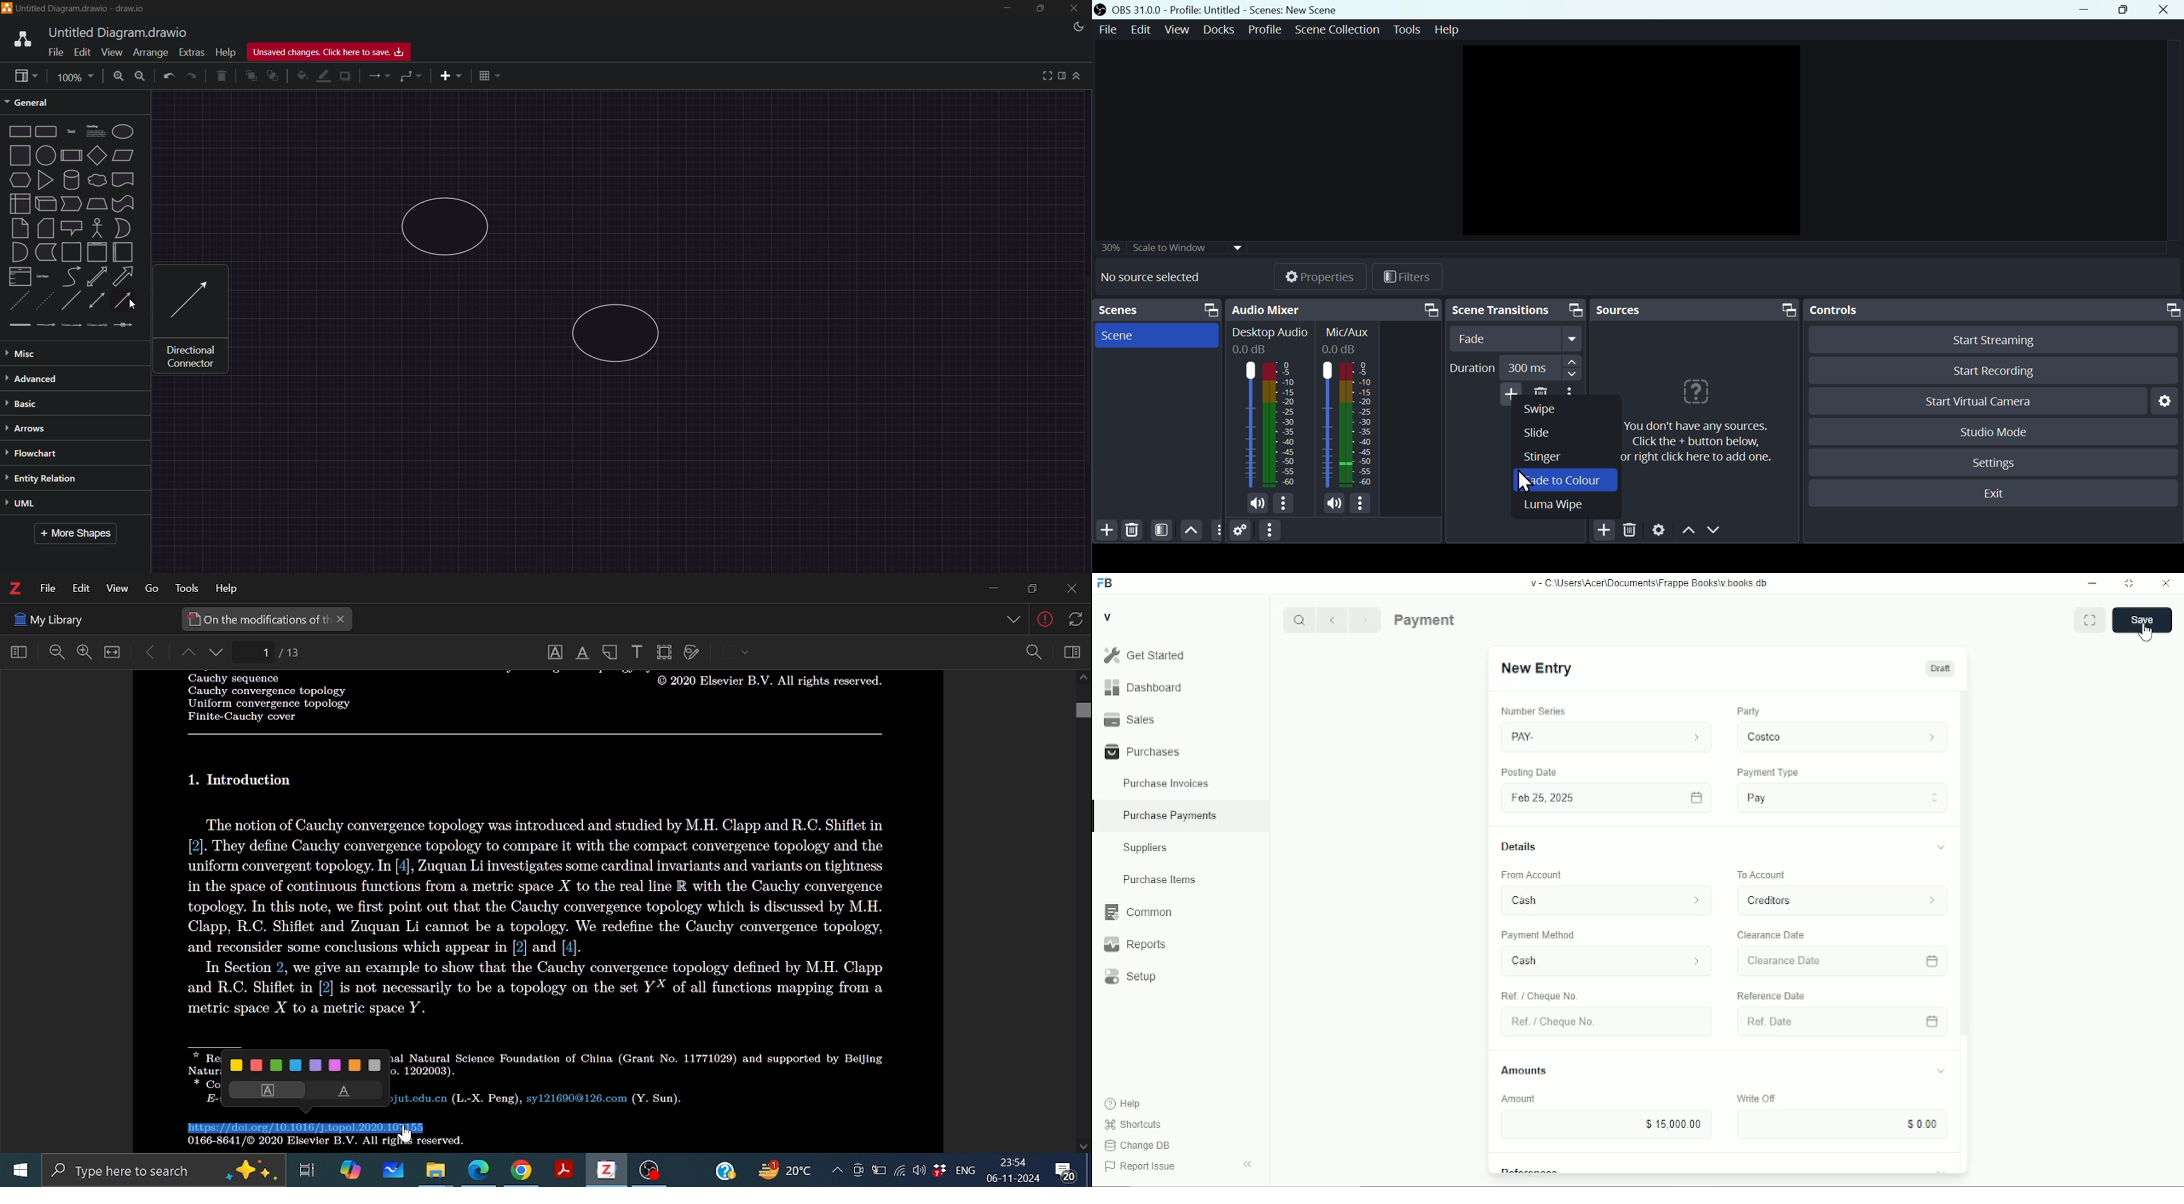 The image size is (2184, 1204). What do you see at coordinates (1527, 1099) in the screenshot?
I see `Amount` at bounding box center [1527, 1099].